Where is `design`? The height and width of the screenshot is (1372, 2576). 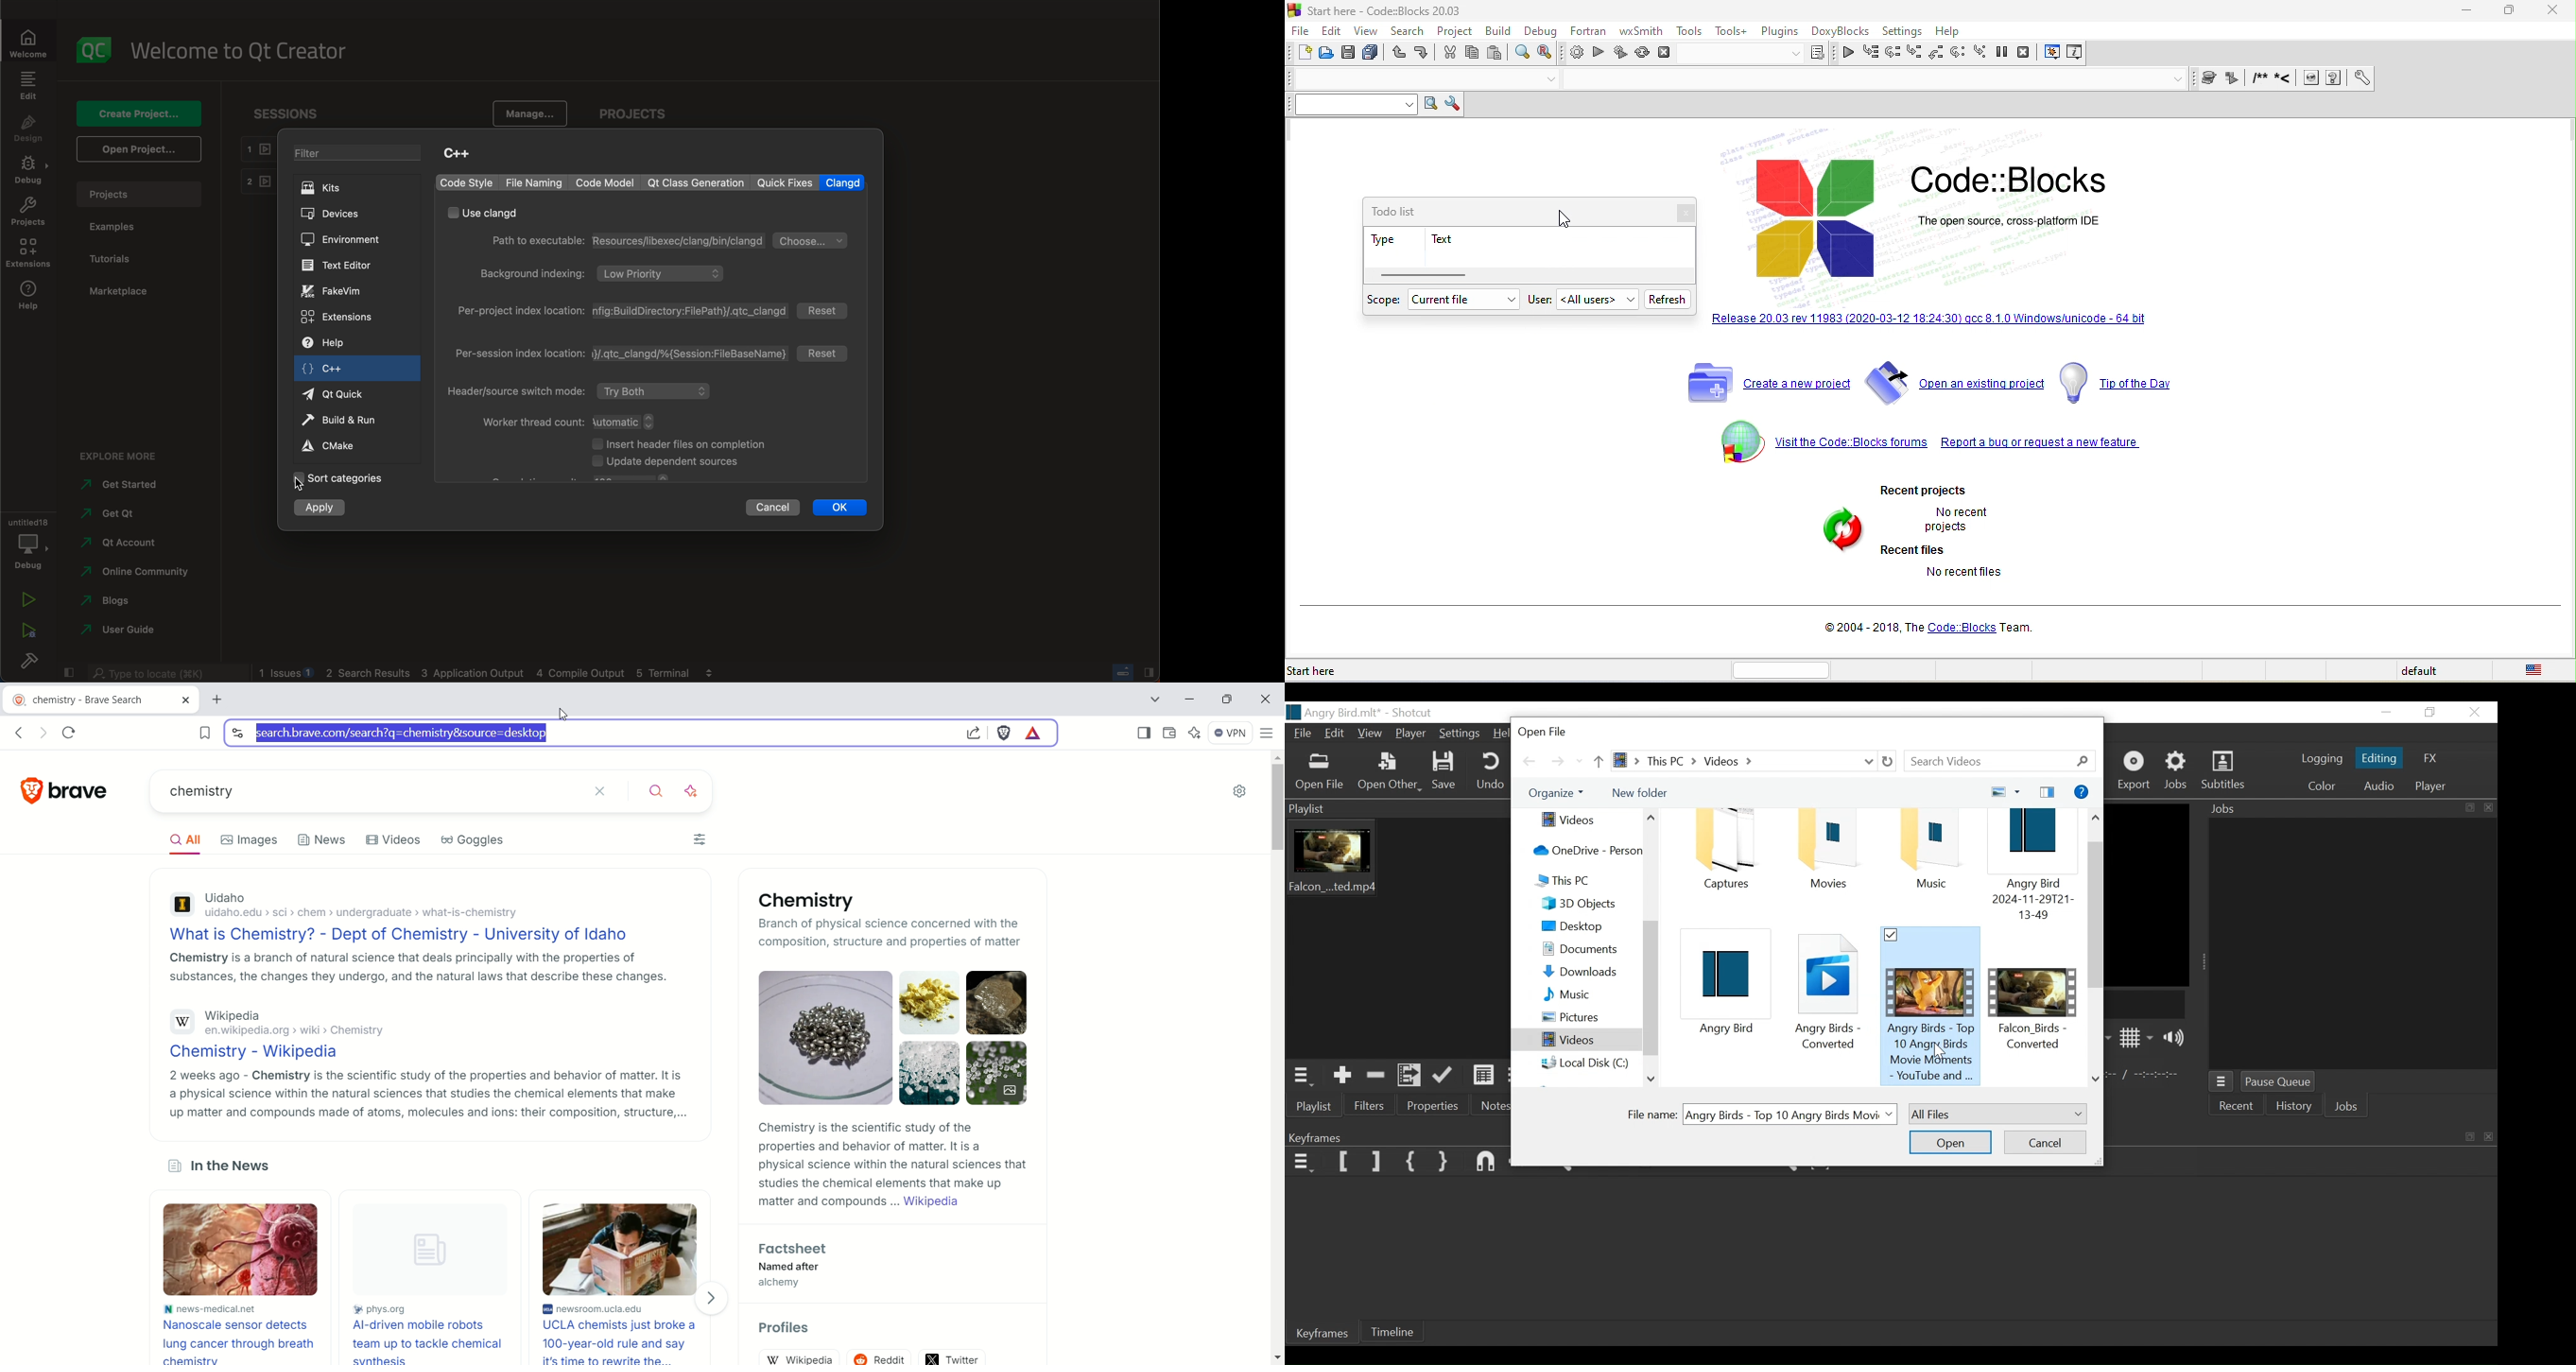 design is located at coordinates (28, 129).